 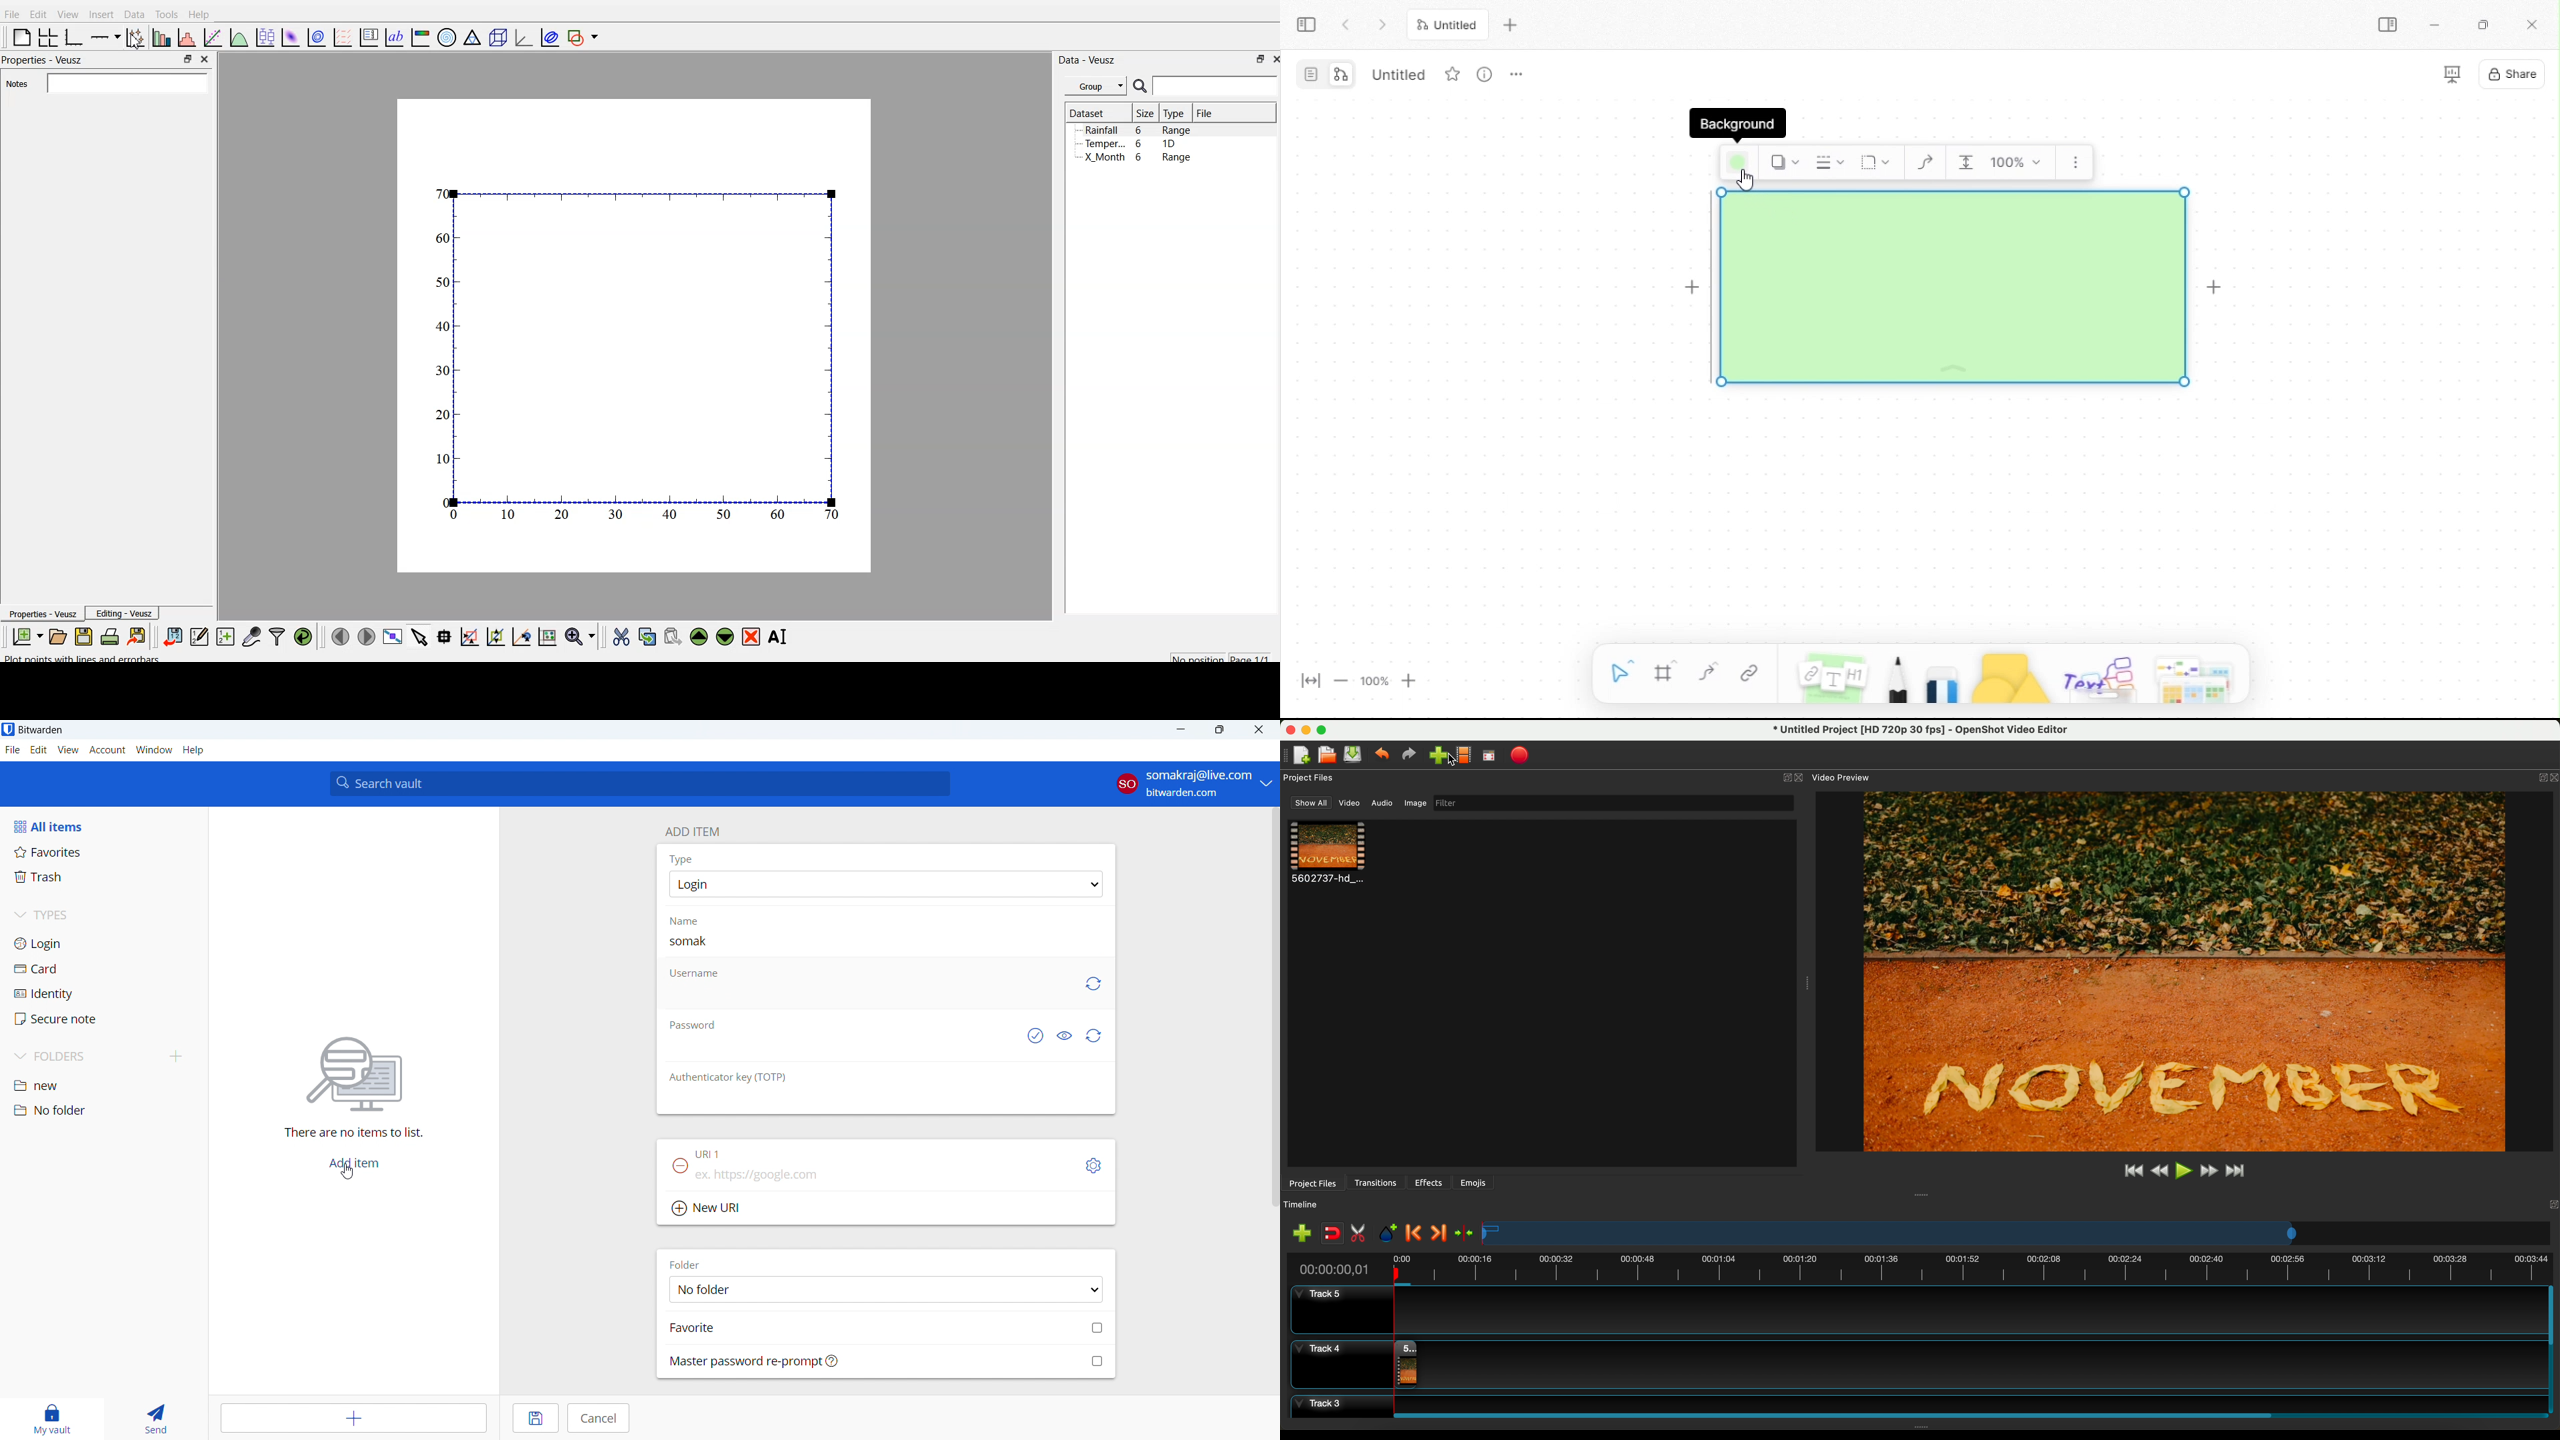 I want to click on draw rectangle to zoom, so click(x=469, y=636).